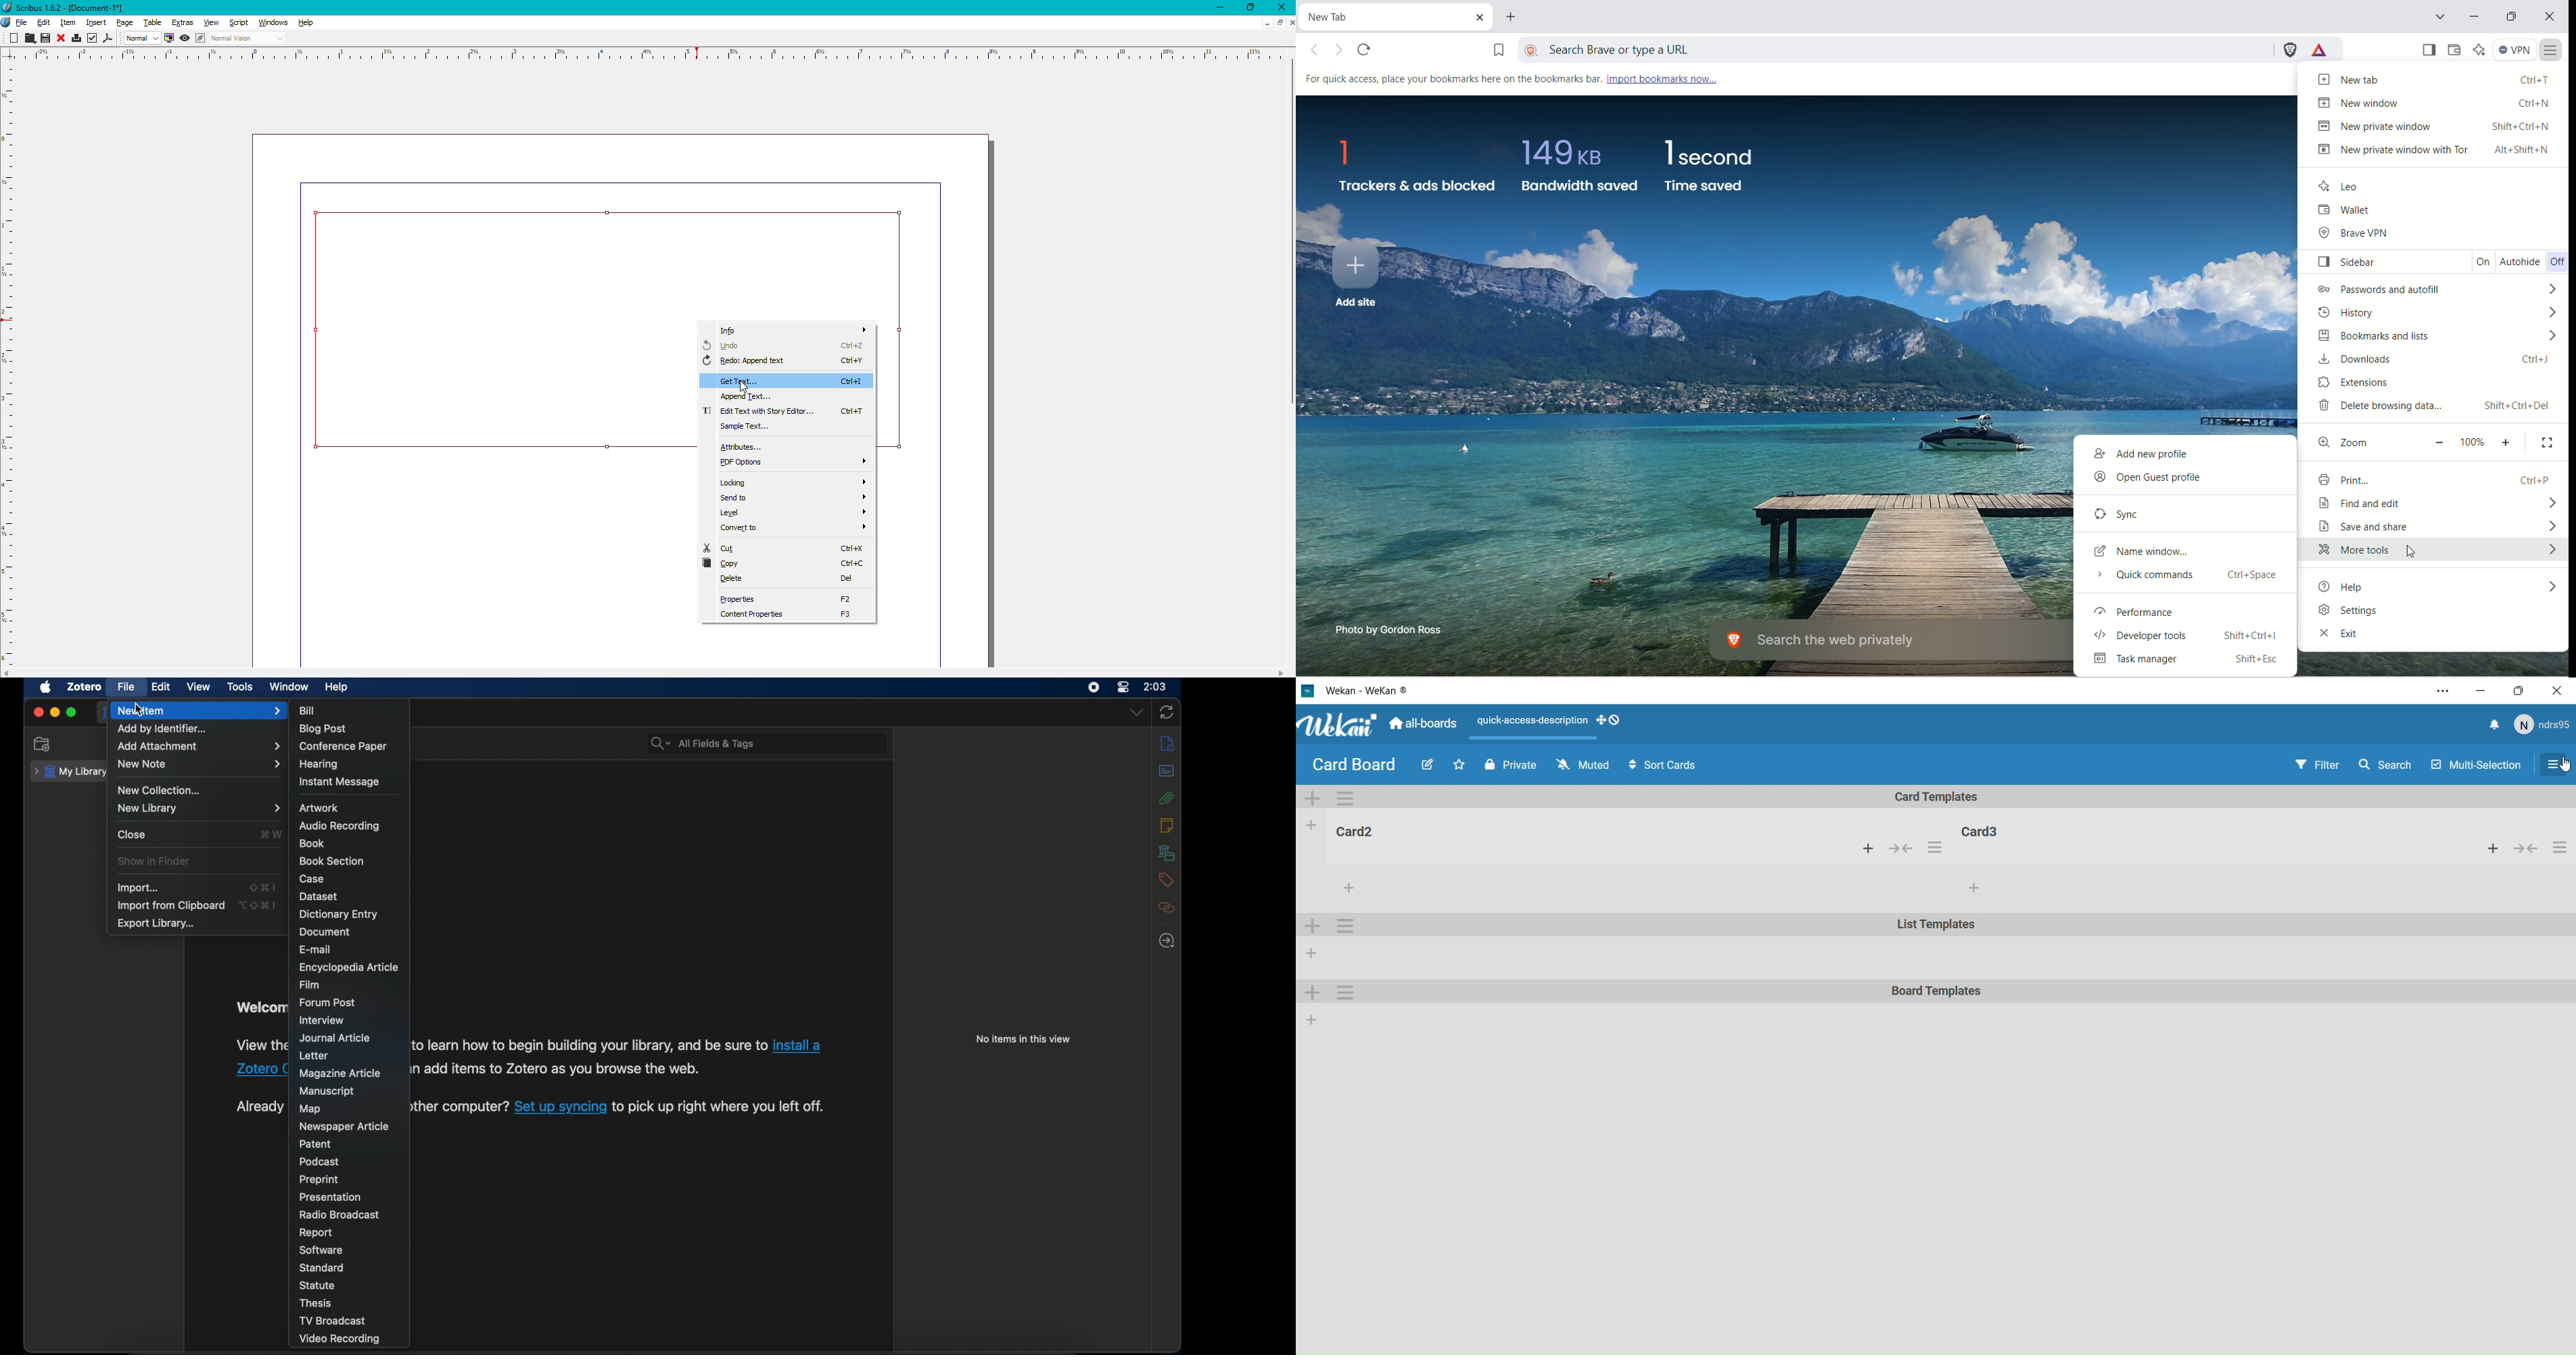 Image resolution: width=2576 pixels, height=1372 pixels. Describe the element at coordinates (780, 362) in the screenshot. I see `Redo` at that location.